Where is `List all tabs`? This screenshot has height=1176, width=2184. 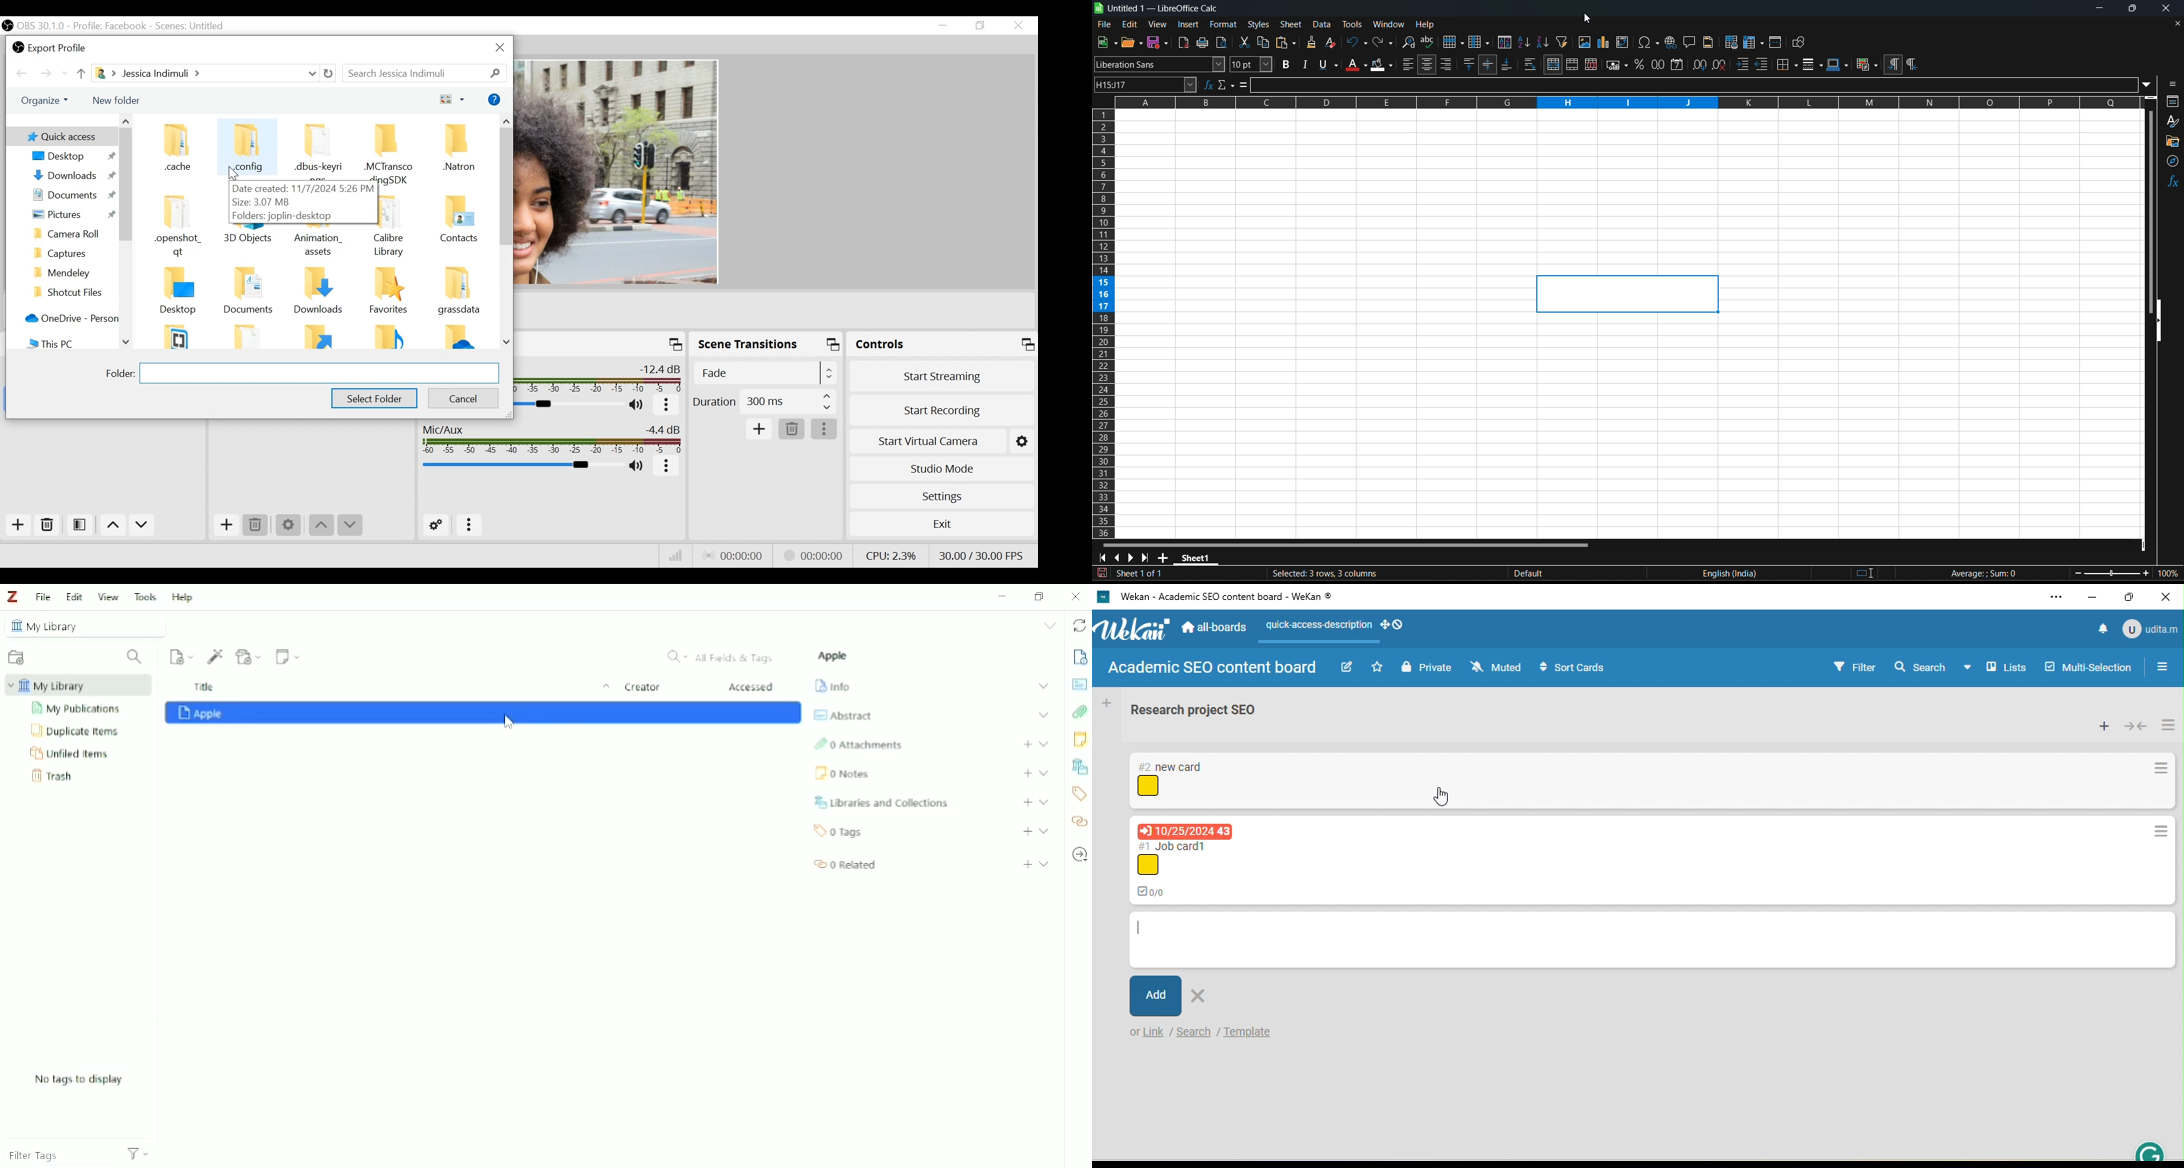
List all tabs is located at coordinates (1048, 627).